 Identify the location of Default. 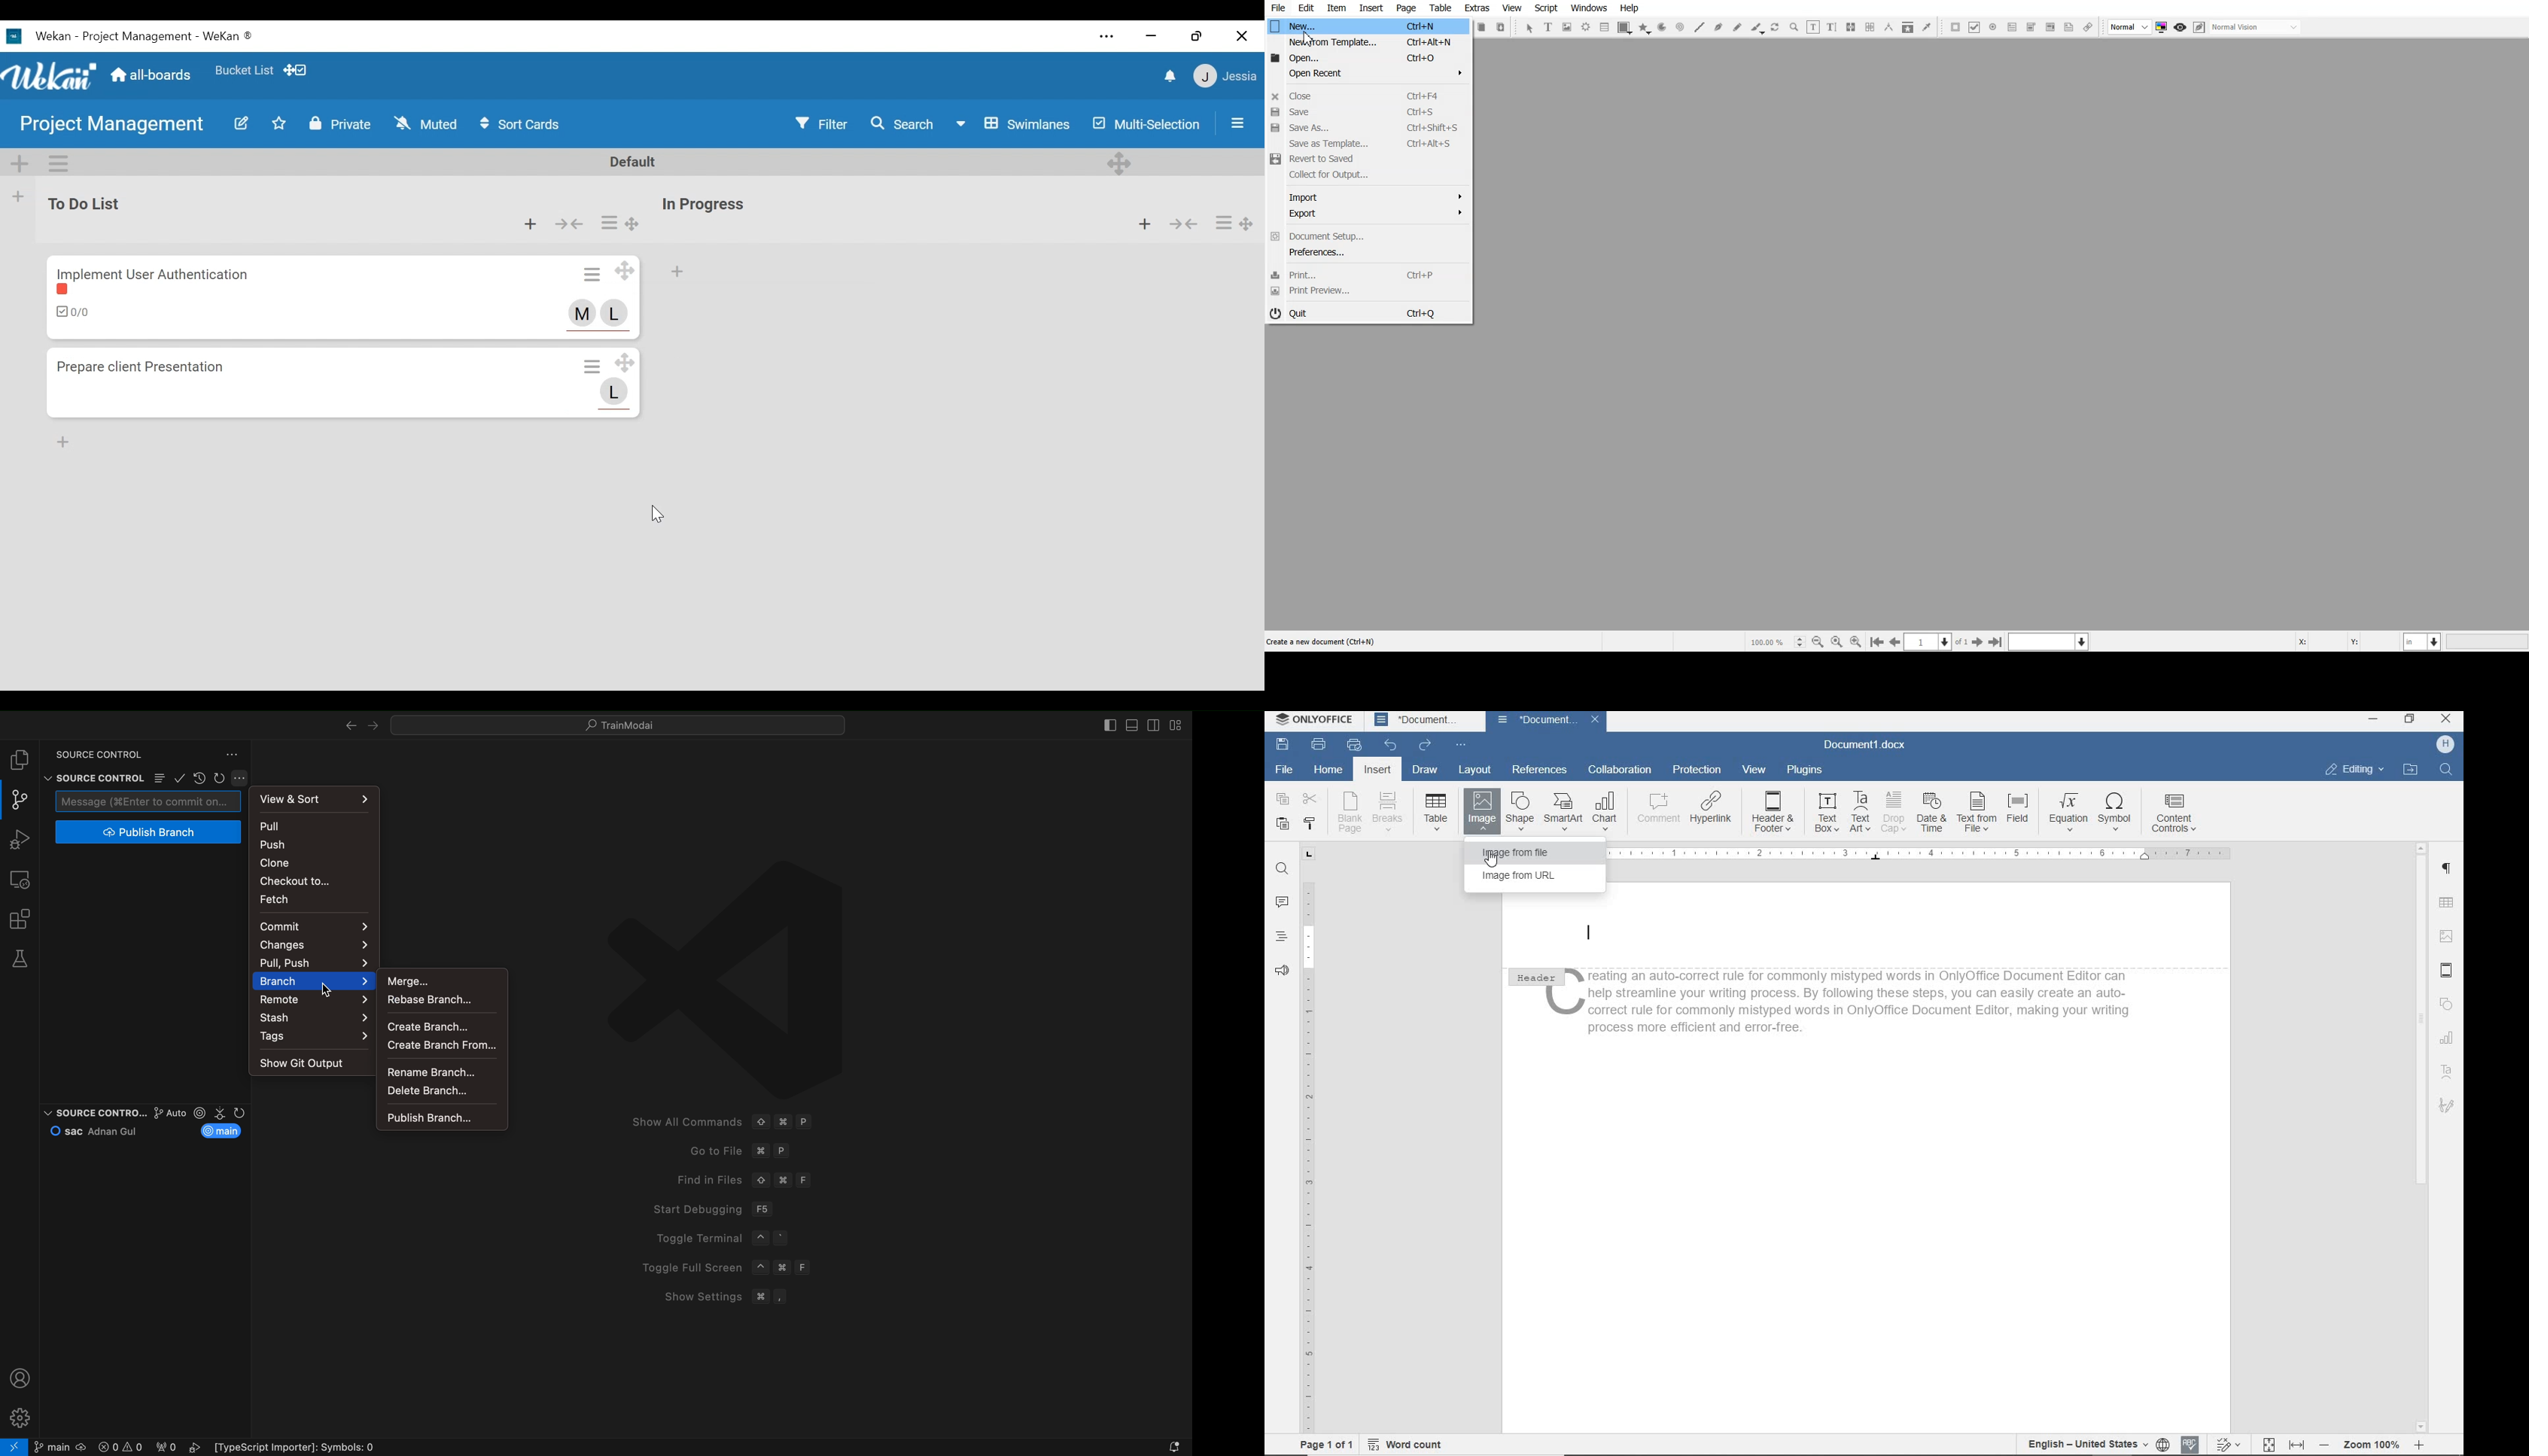
(634, 161).